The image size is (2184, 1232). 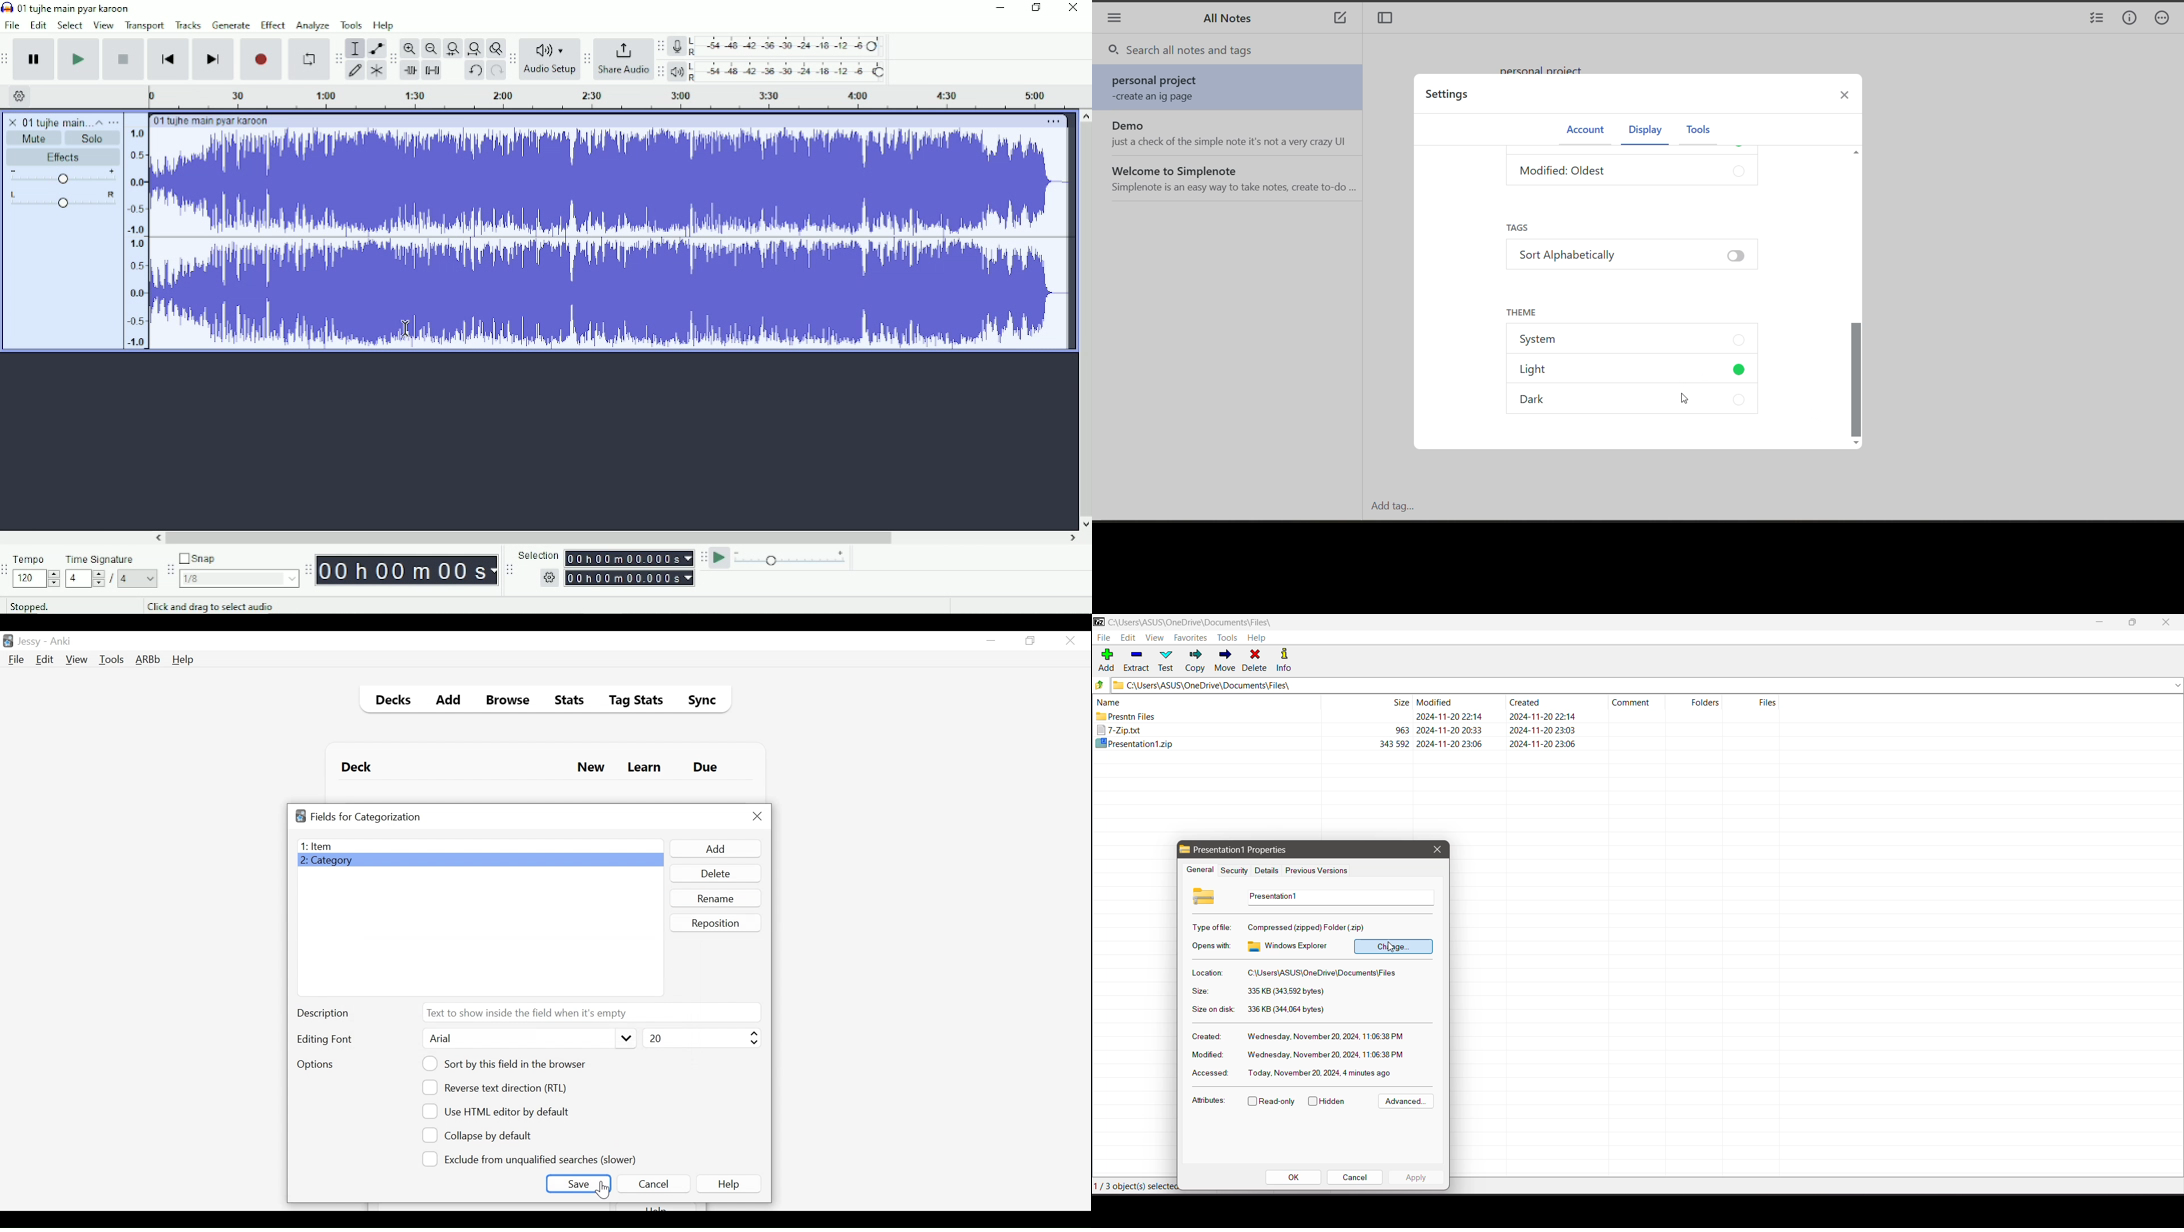 I want to click on Audacity transport toolbar, so click(x=7, y=59).